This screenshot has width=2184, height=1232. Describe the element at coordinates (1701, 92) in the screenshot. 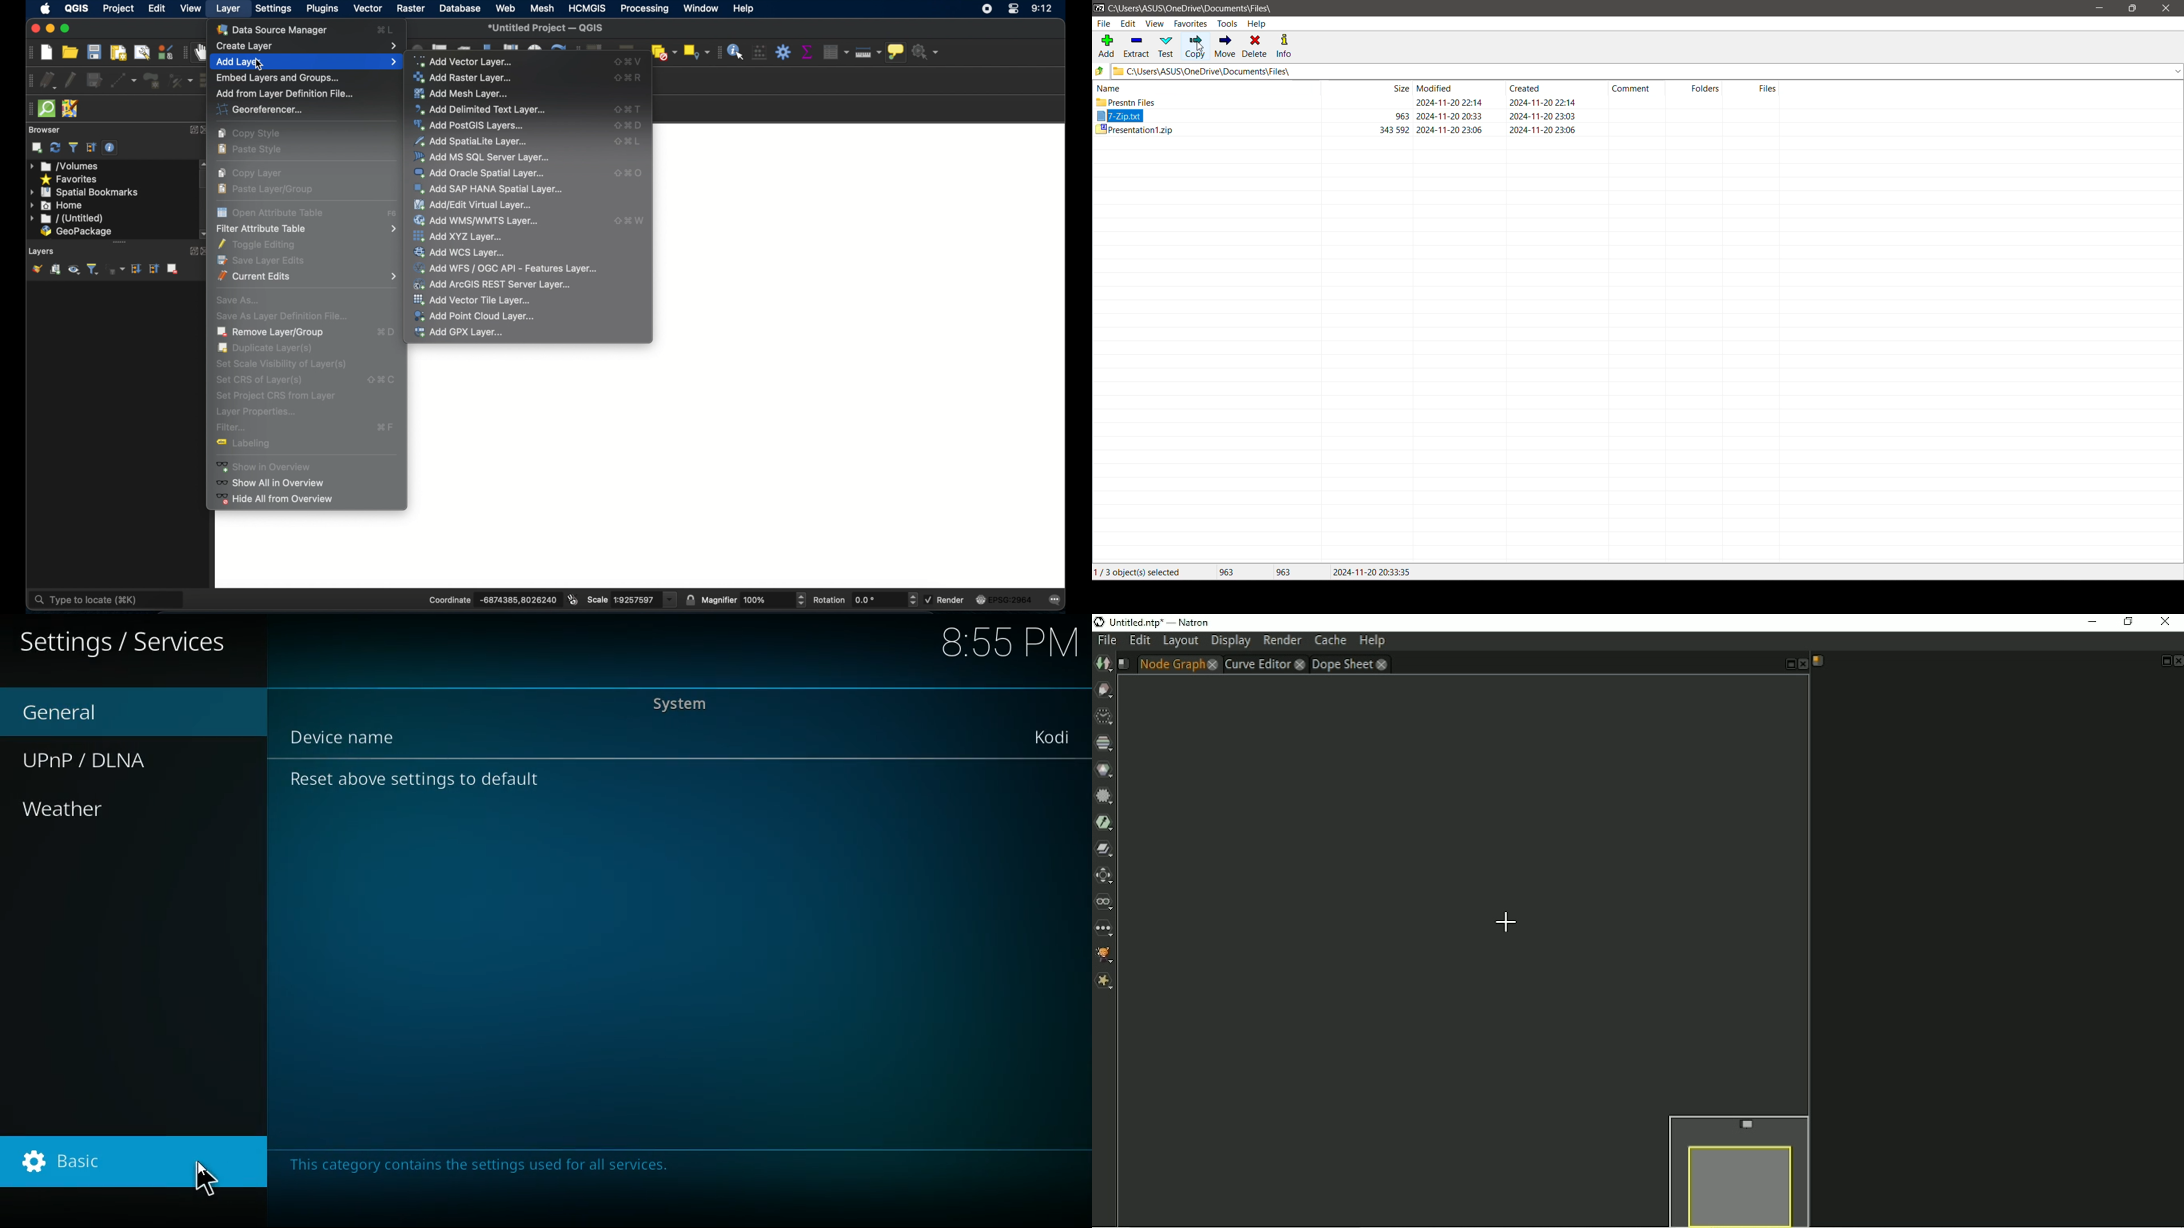

I see `Folders` at that location.